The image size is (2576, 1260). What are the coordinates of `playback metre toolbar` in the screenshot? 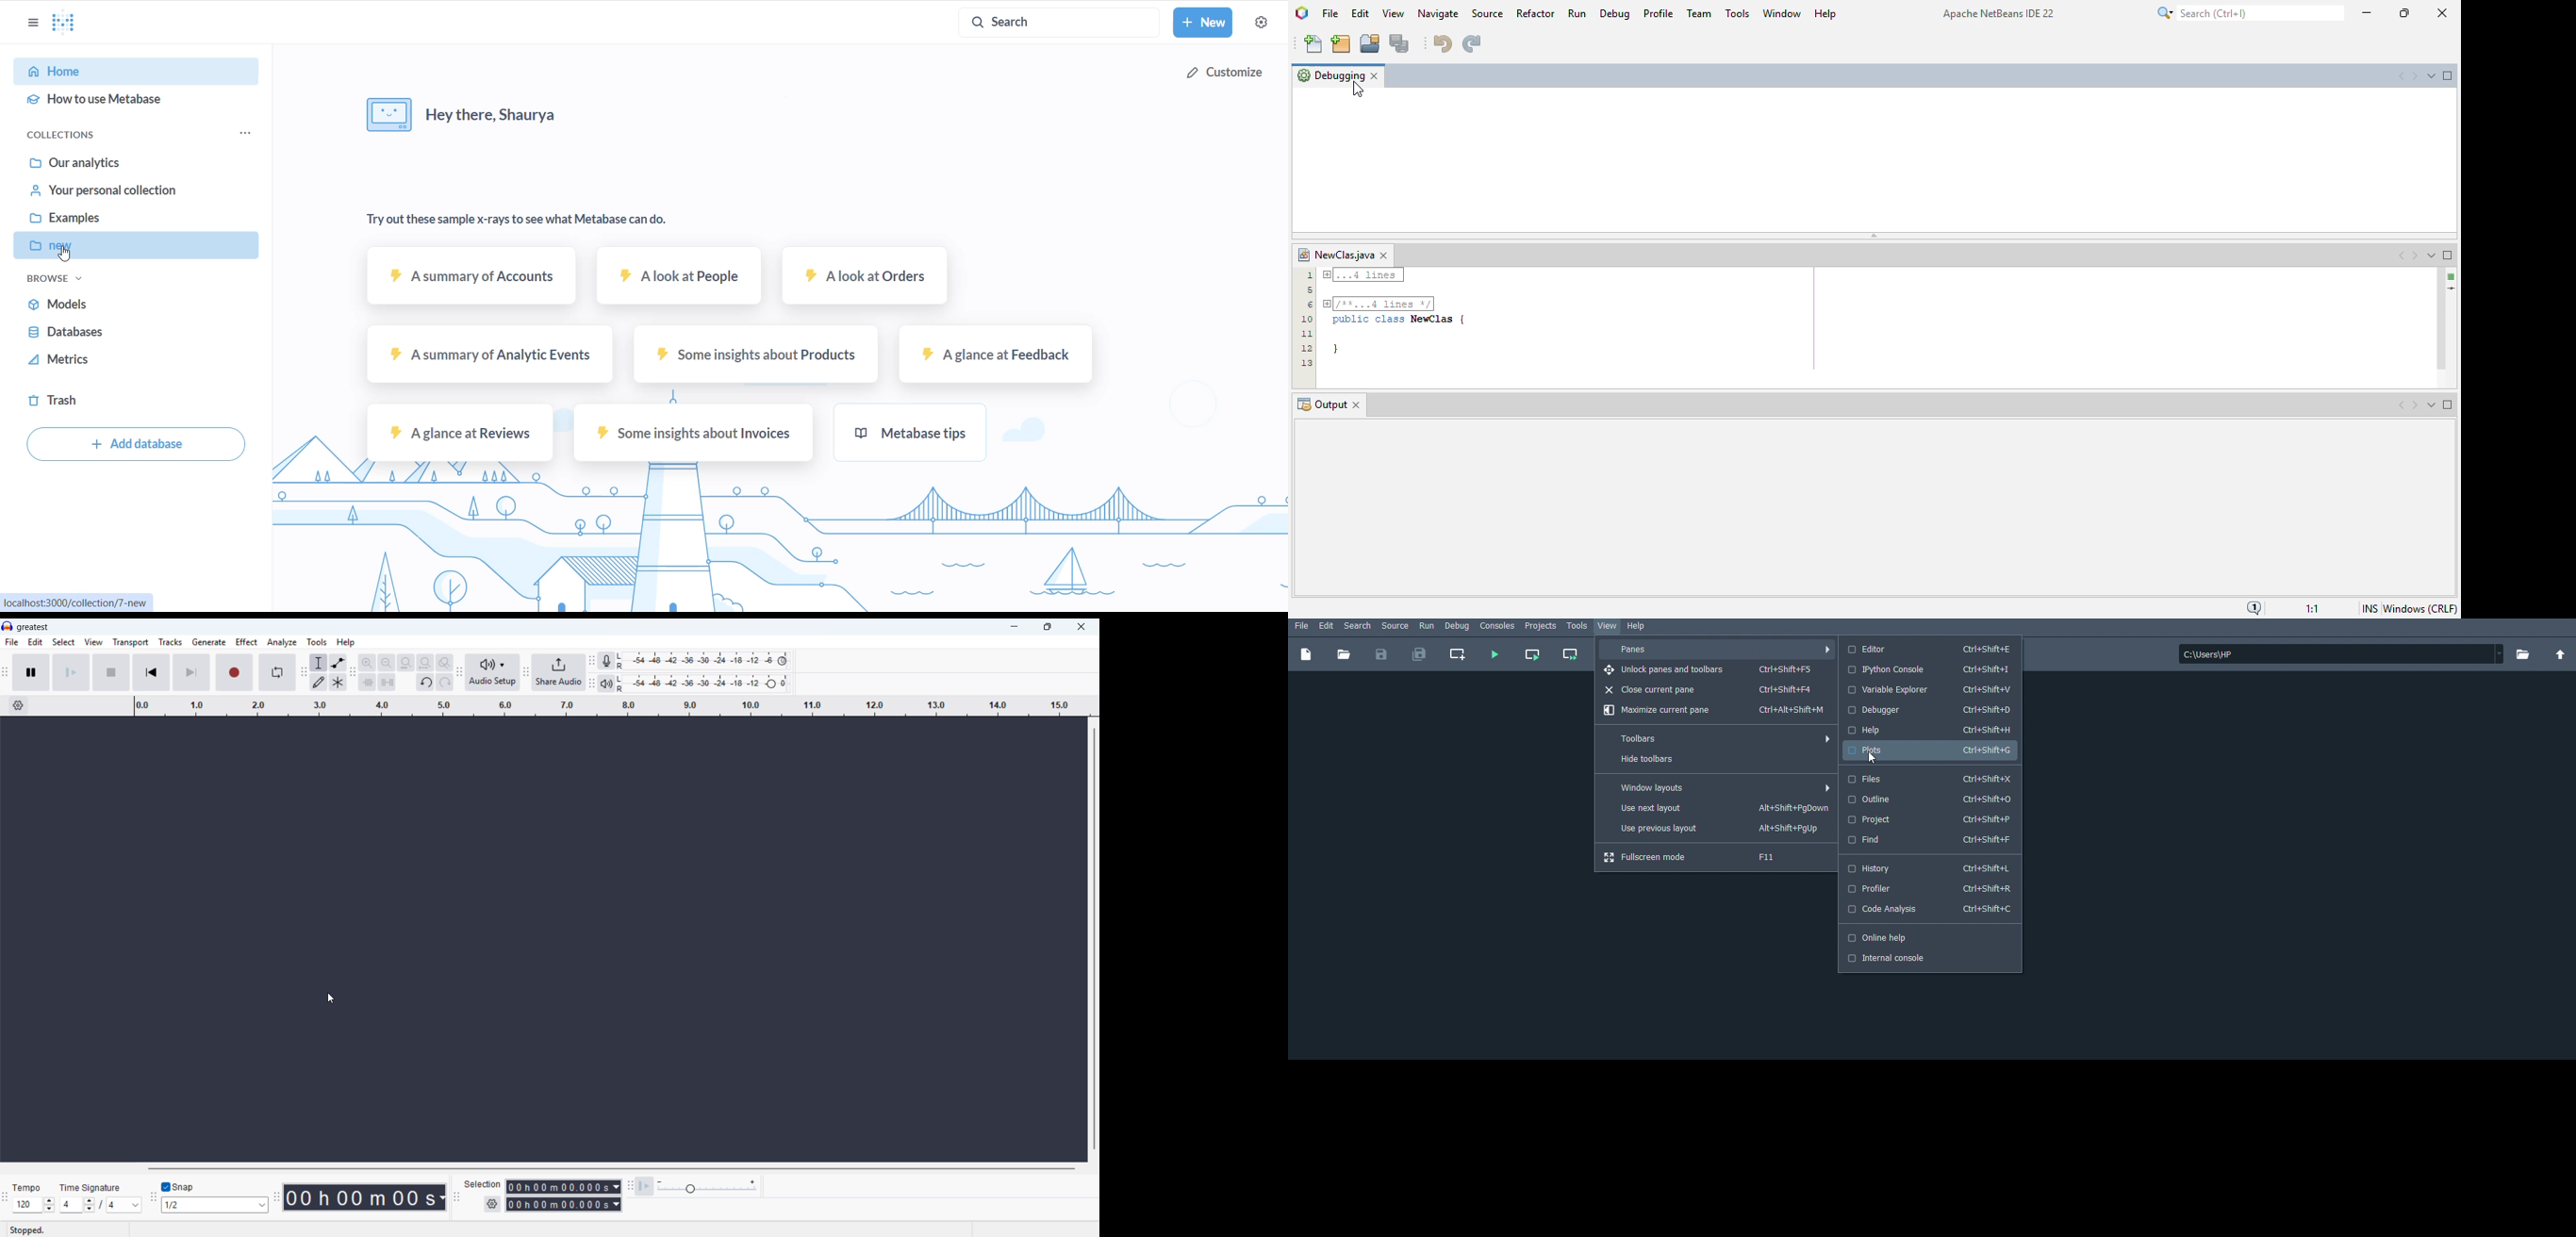 It's located at (592, 684).